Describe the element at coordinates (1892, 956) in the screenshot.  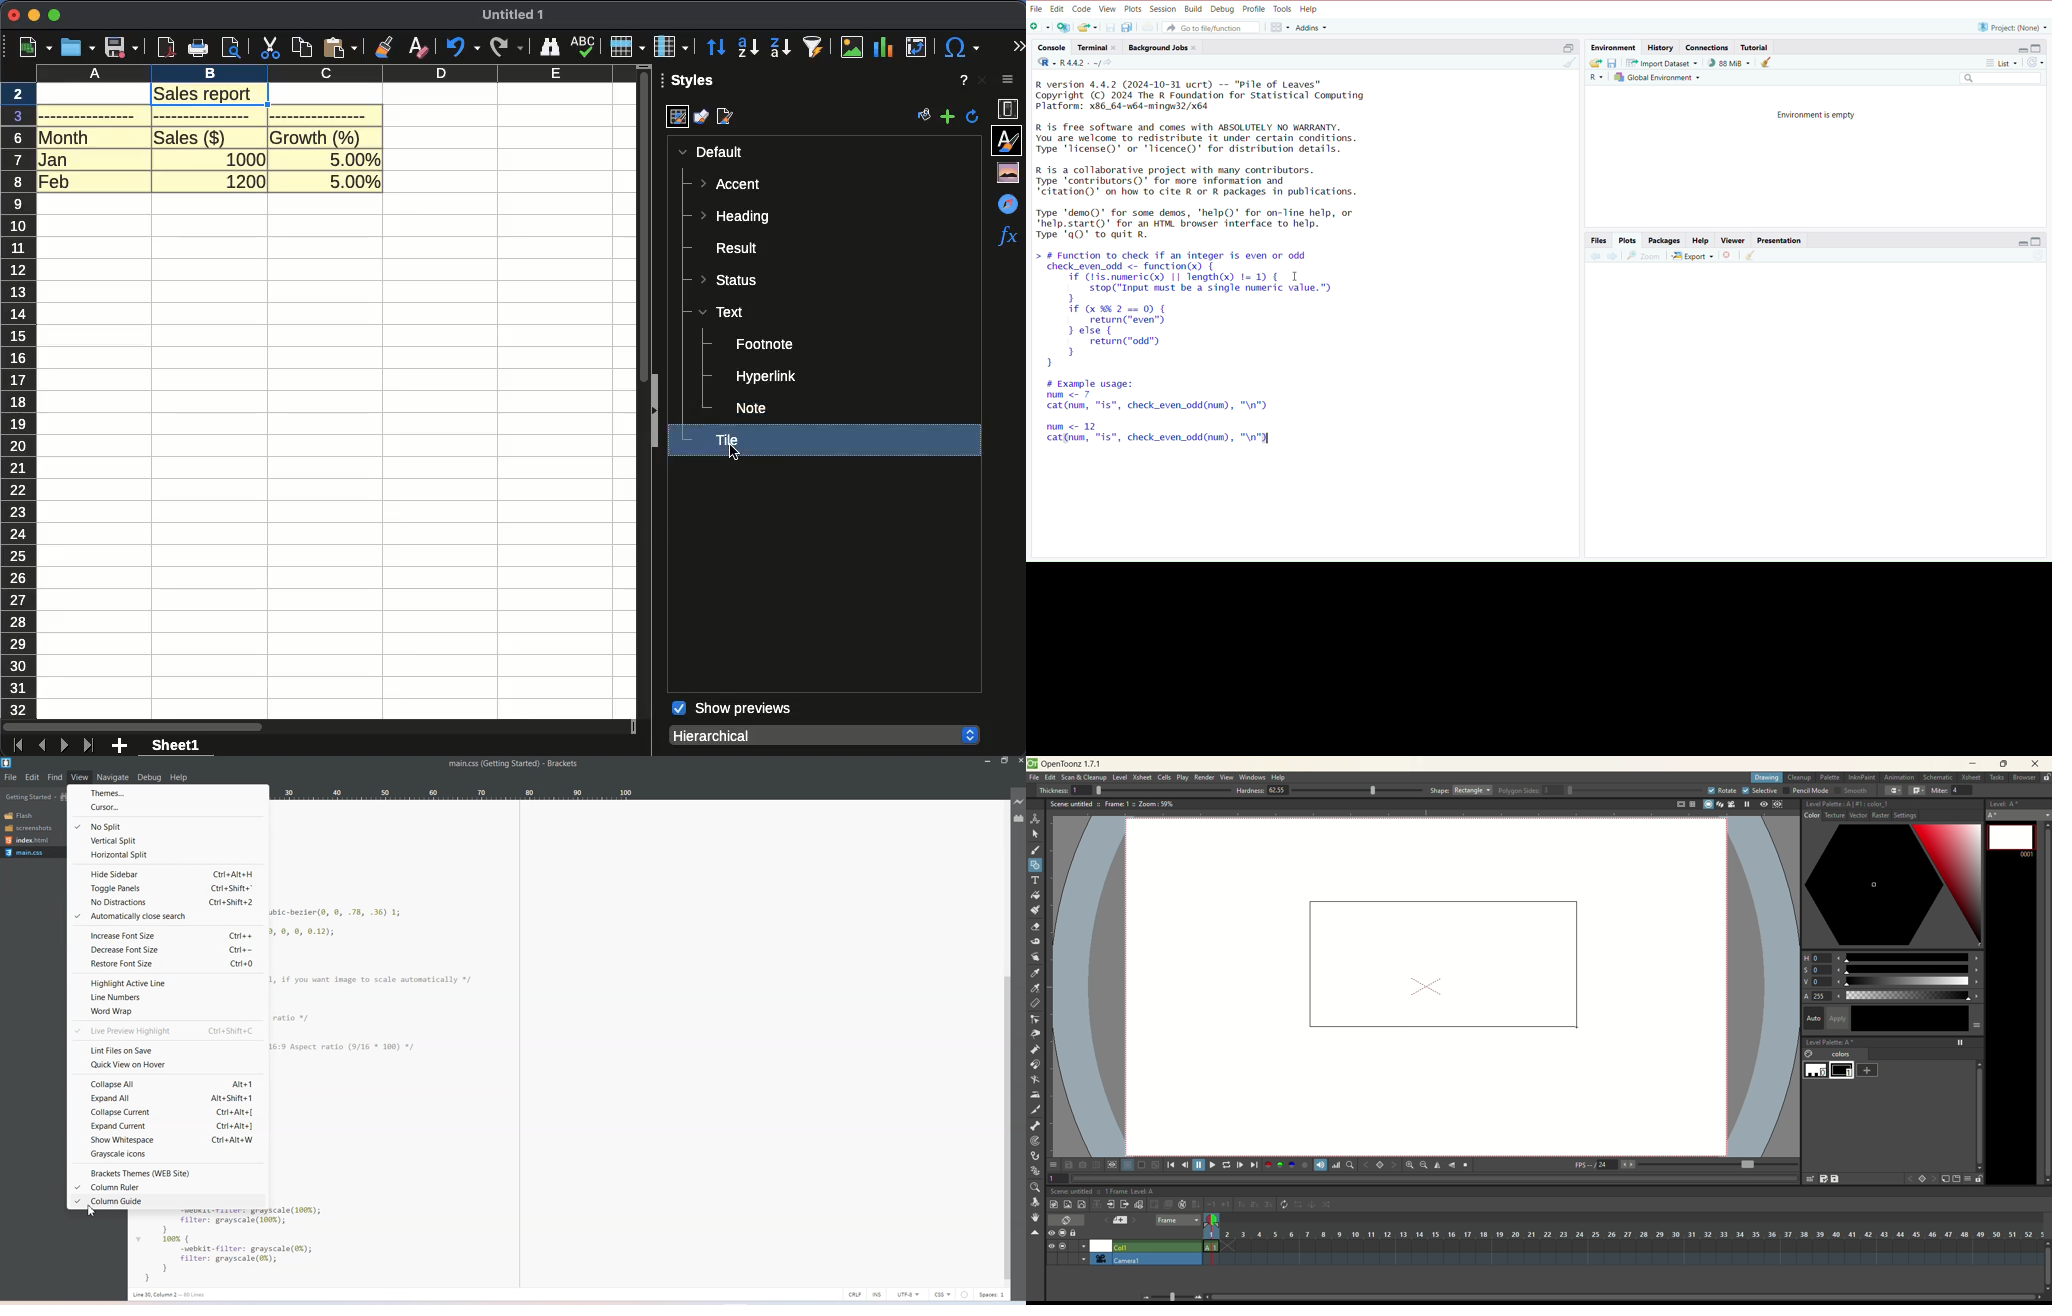
I see `hue` at that location.